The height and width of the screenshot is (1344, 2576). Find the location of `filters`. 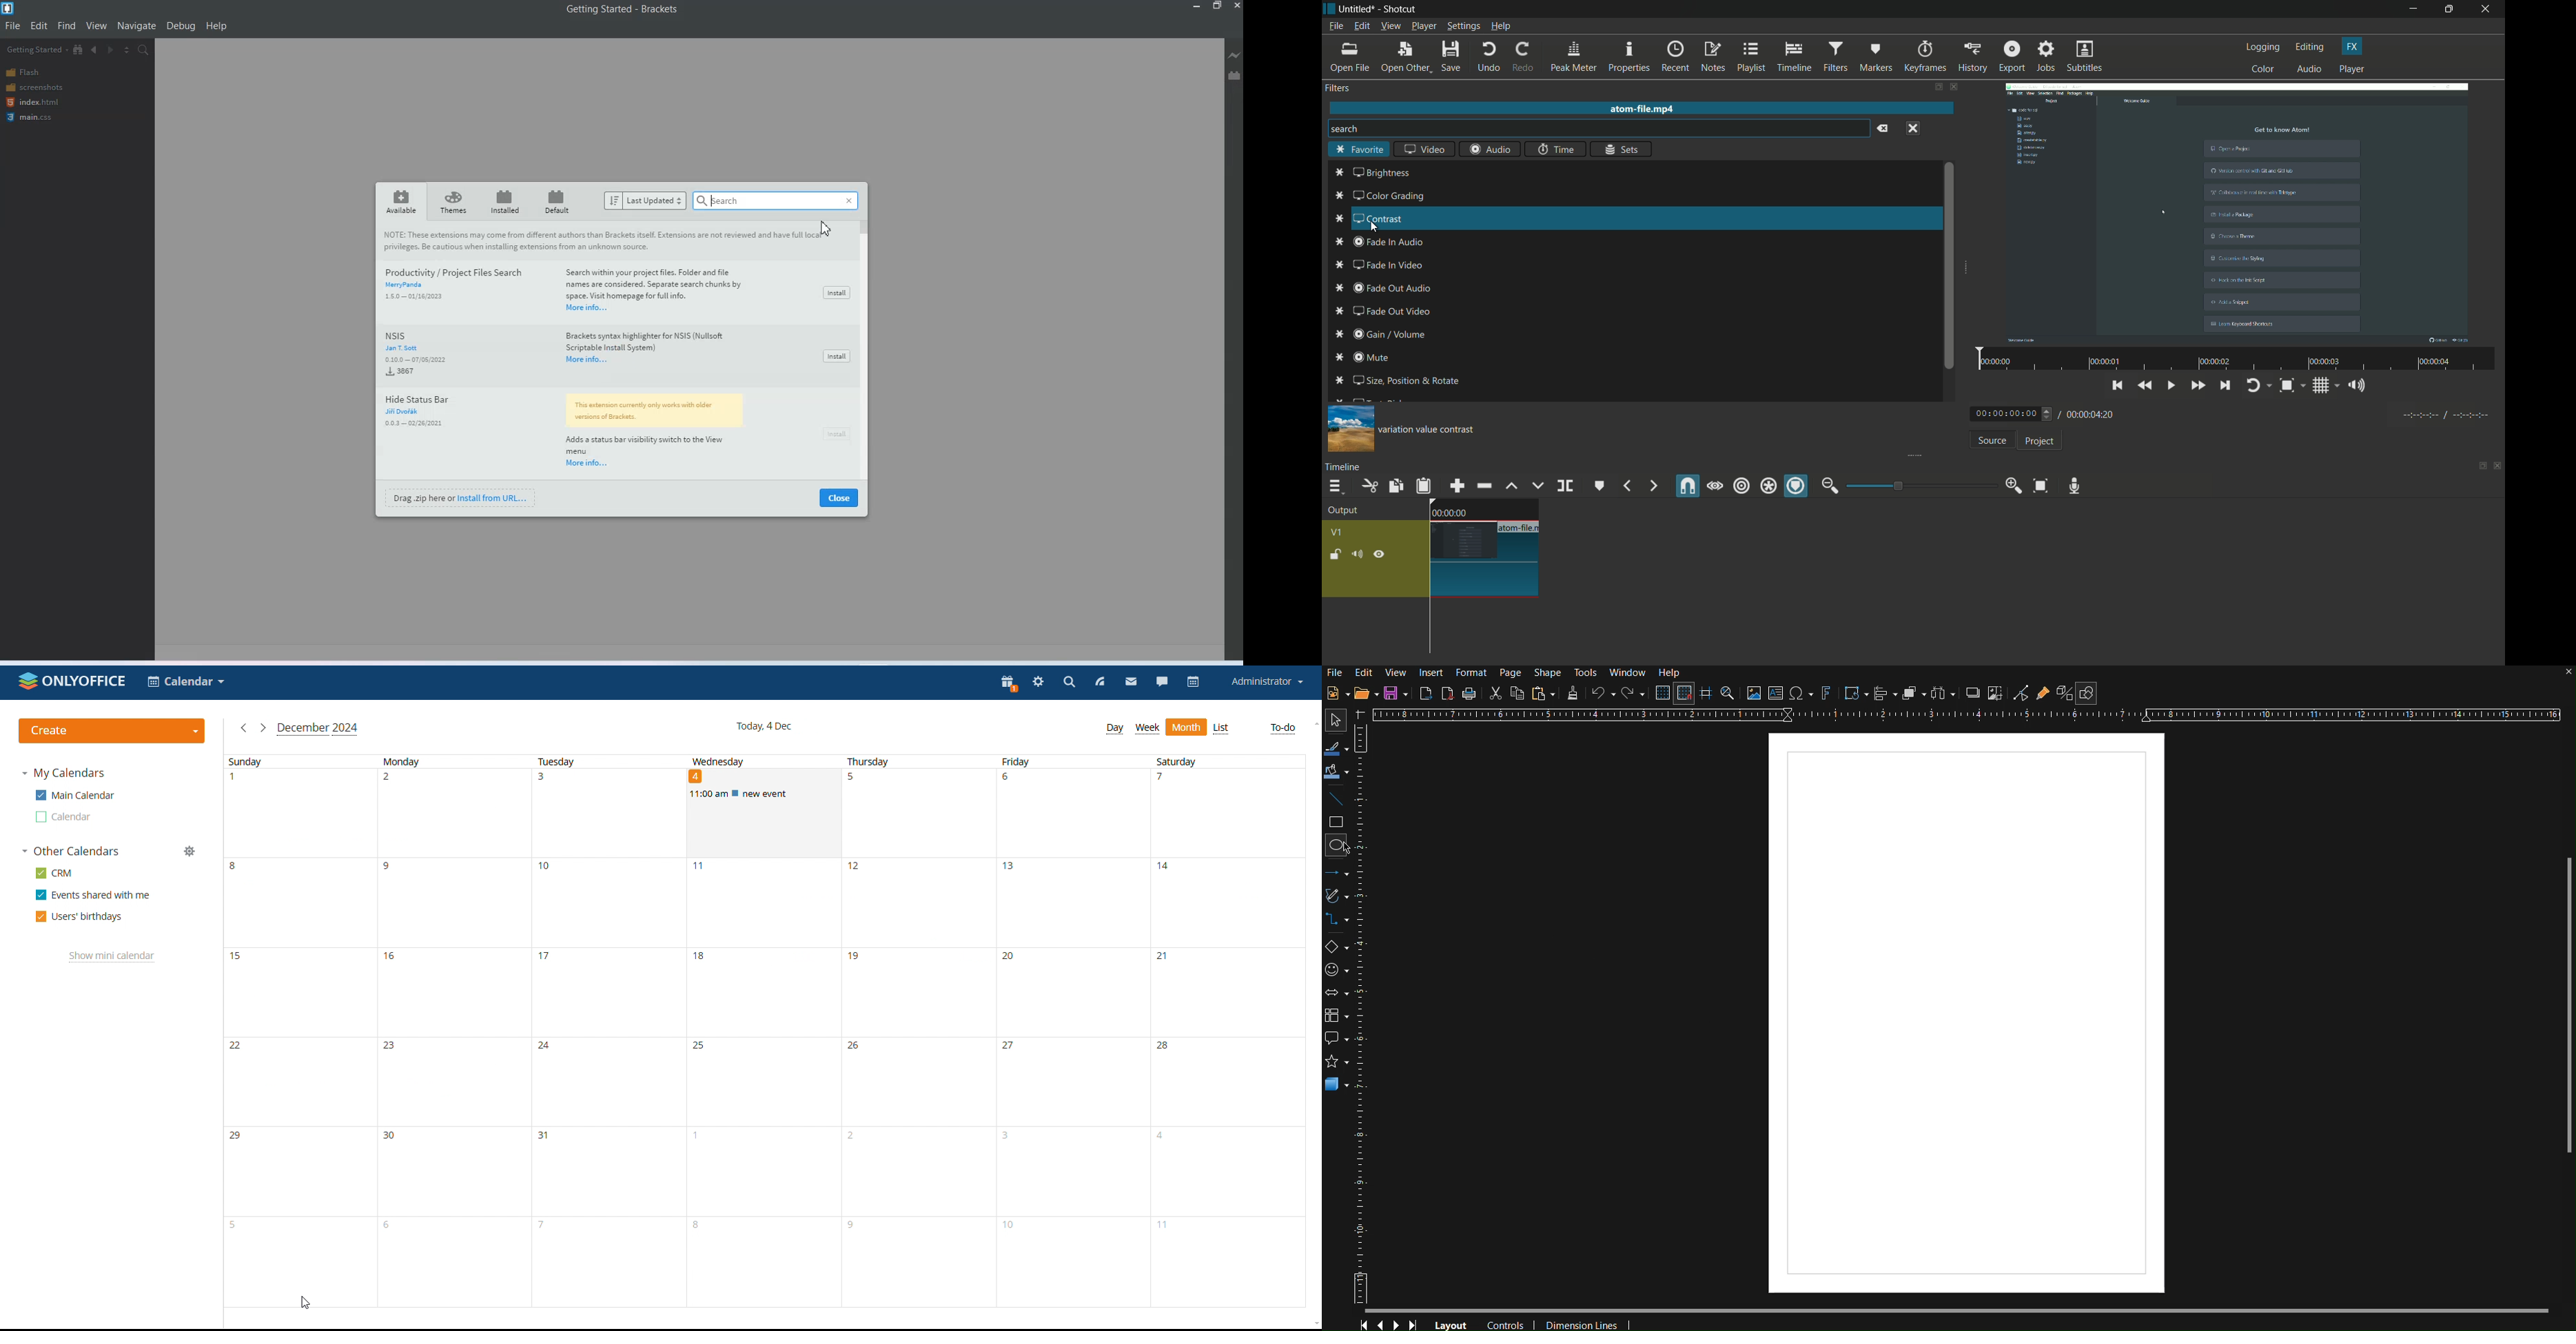

filters is located at coordinates (1339, 88).